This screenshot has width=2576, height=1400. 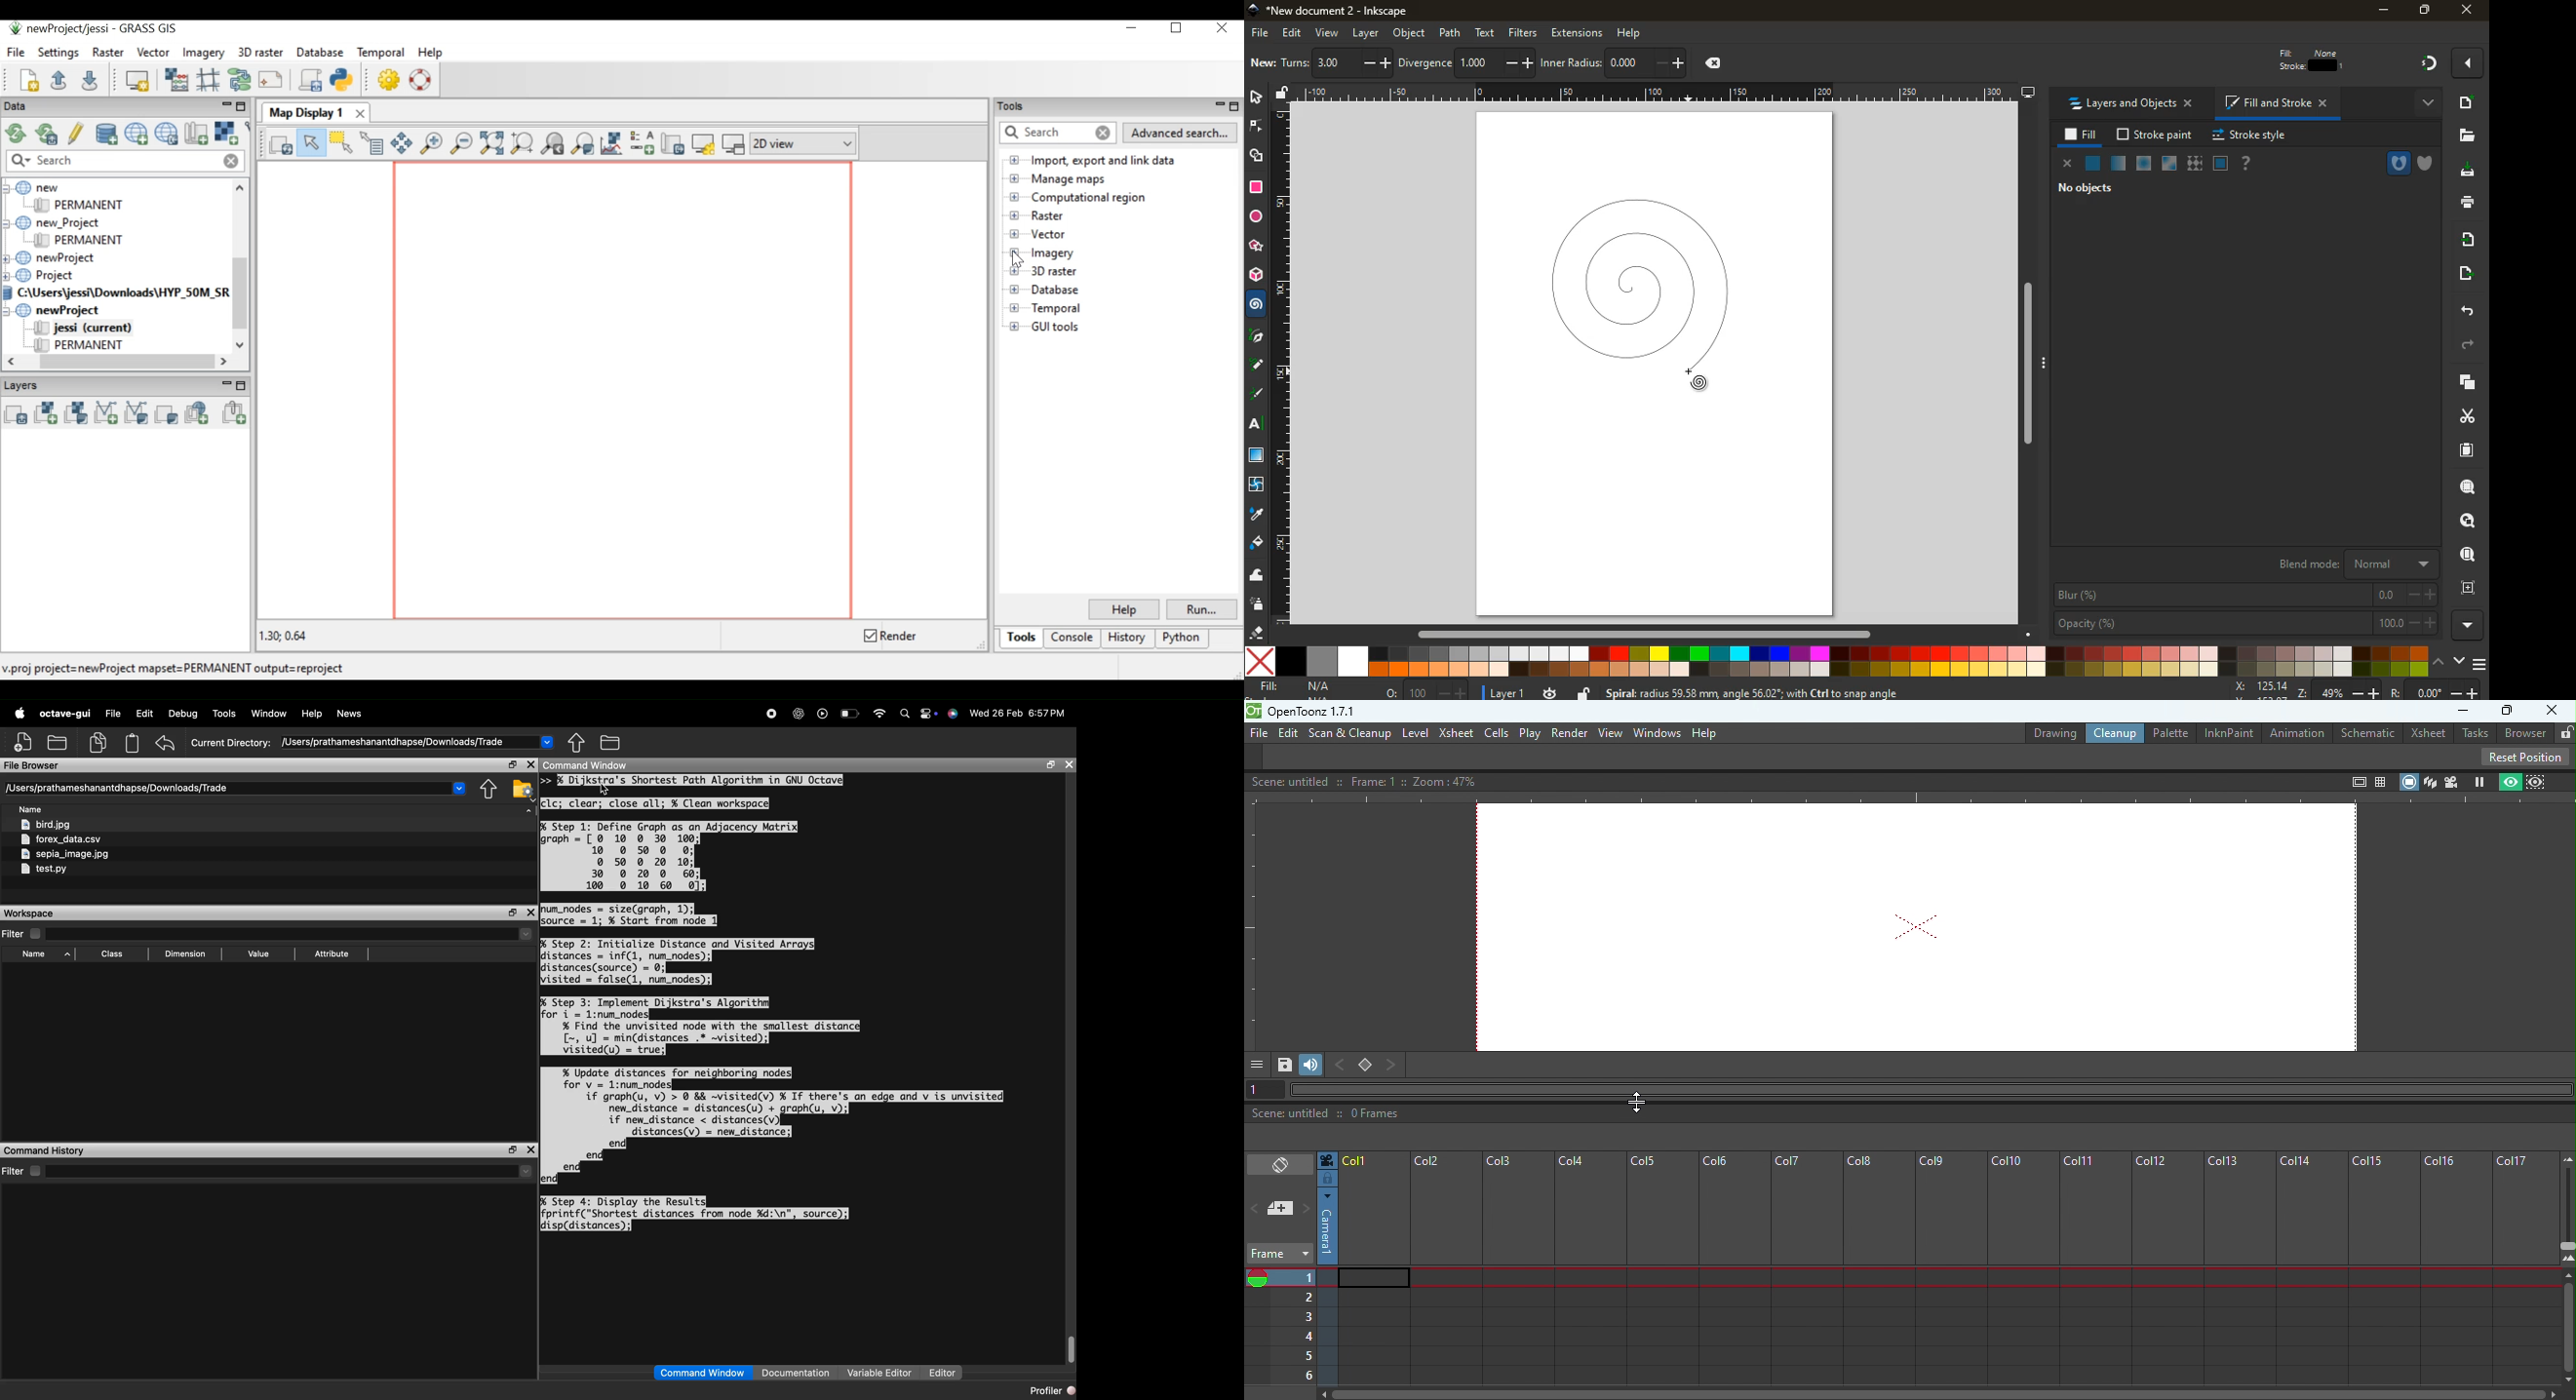 I want to click on spray, so click(x=1256, y=606).